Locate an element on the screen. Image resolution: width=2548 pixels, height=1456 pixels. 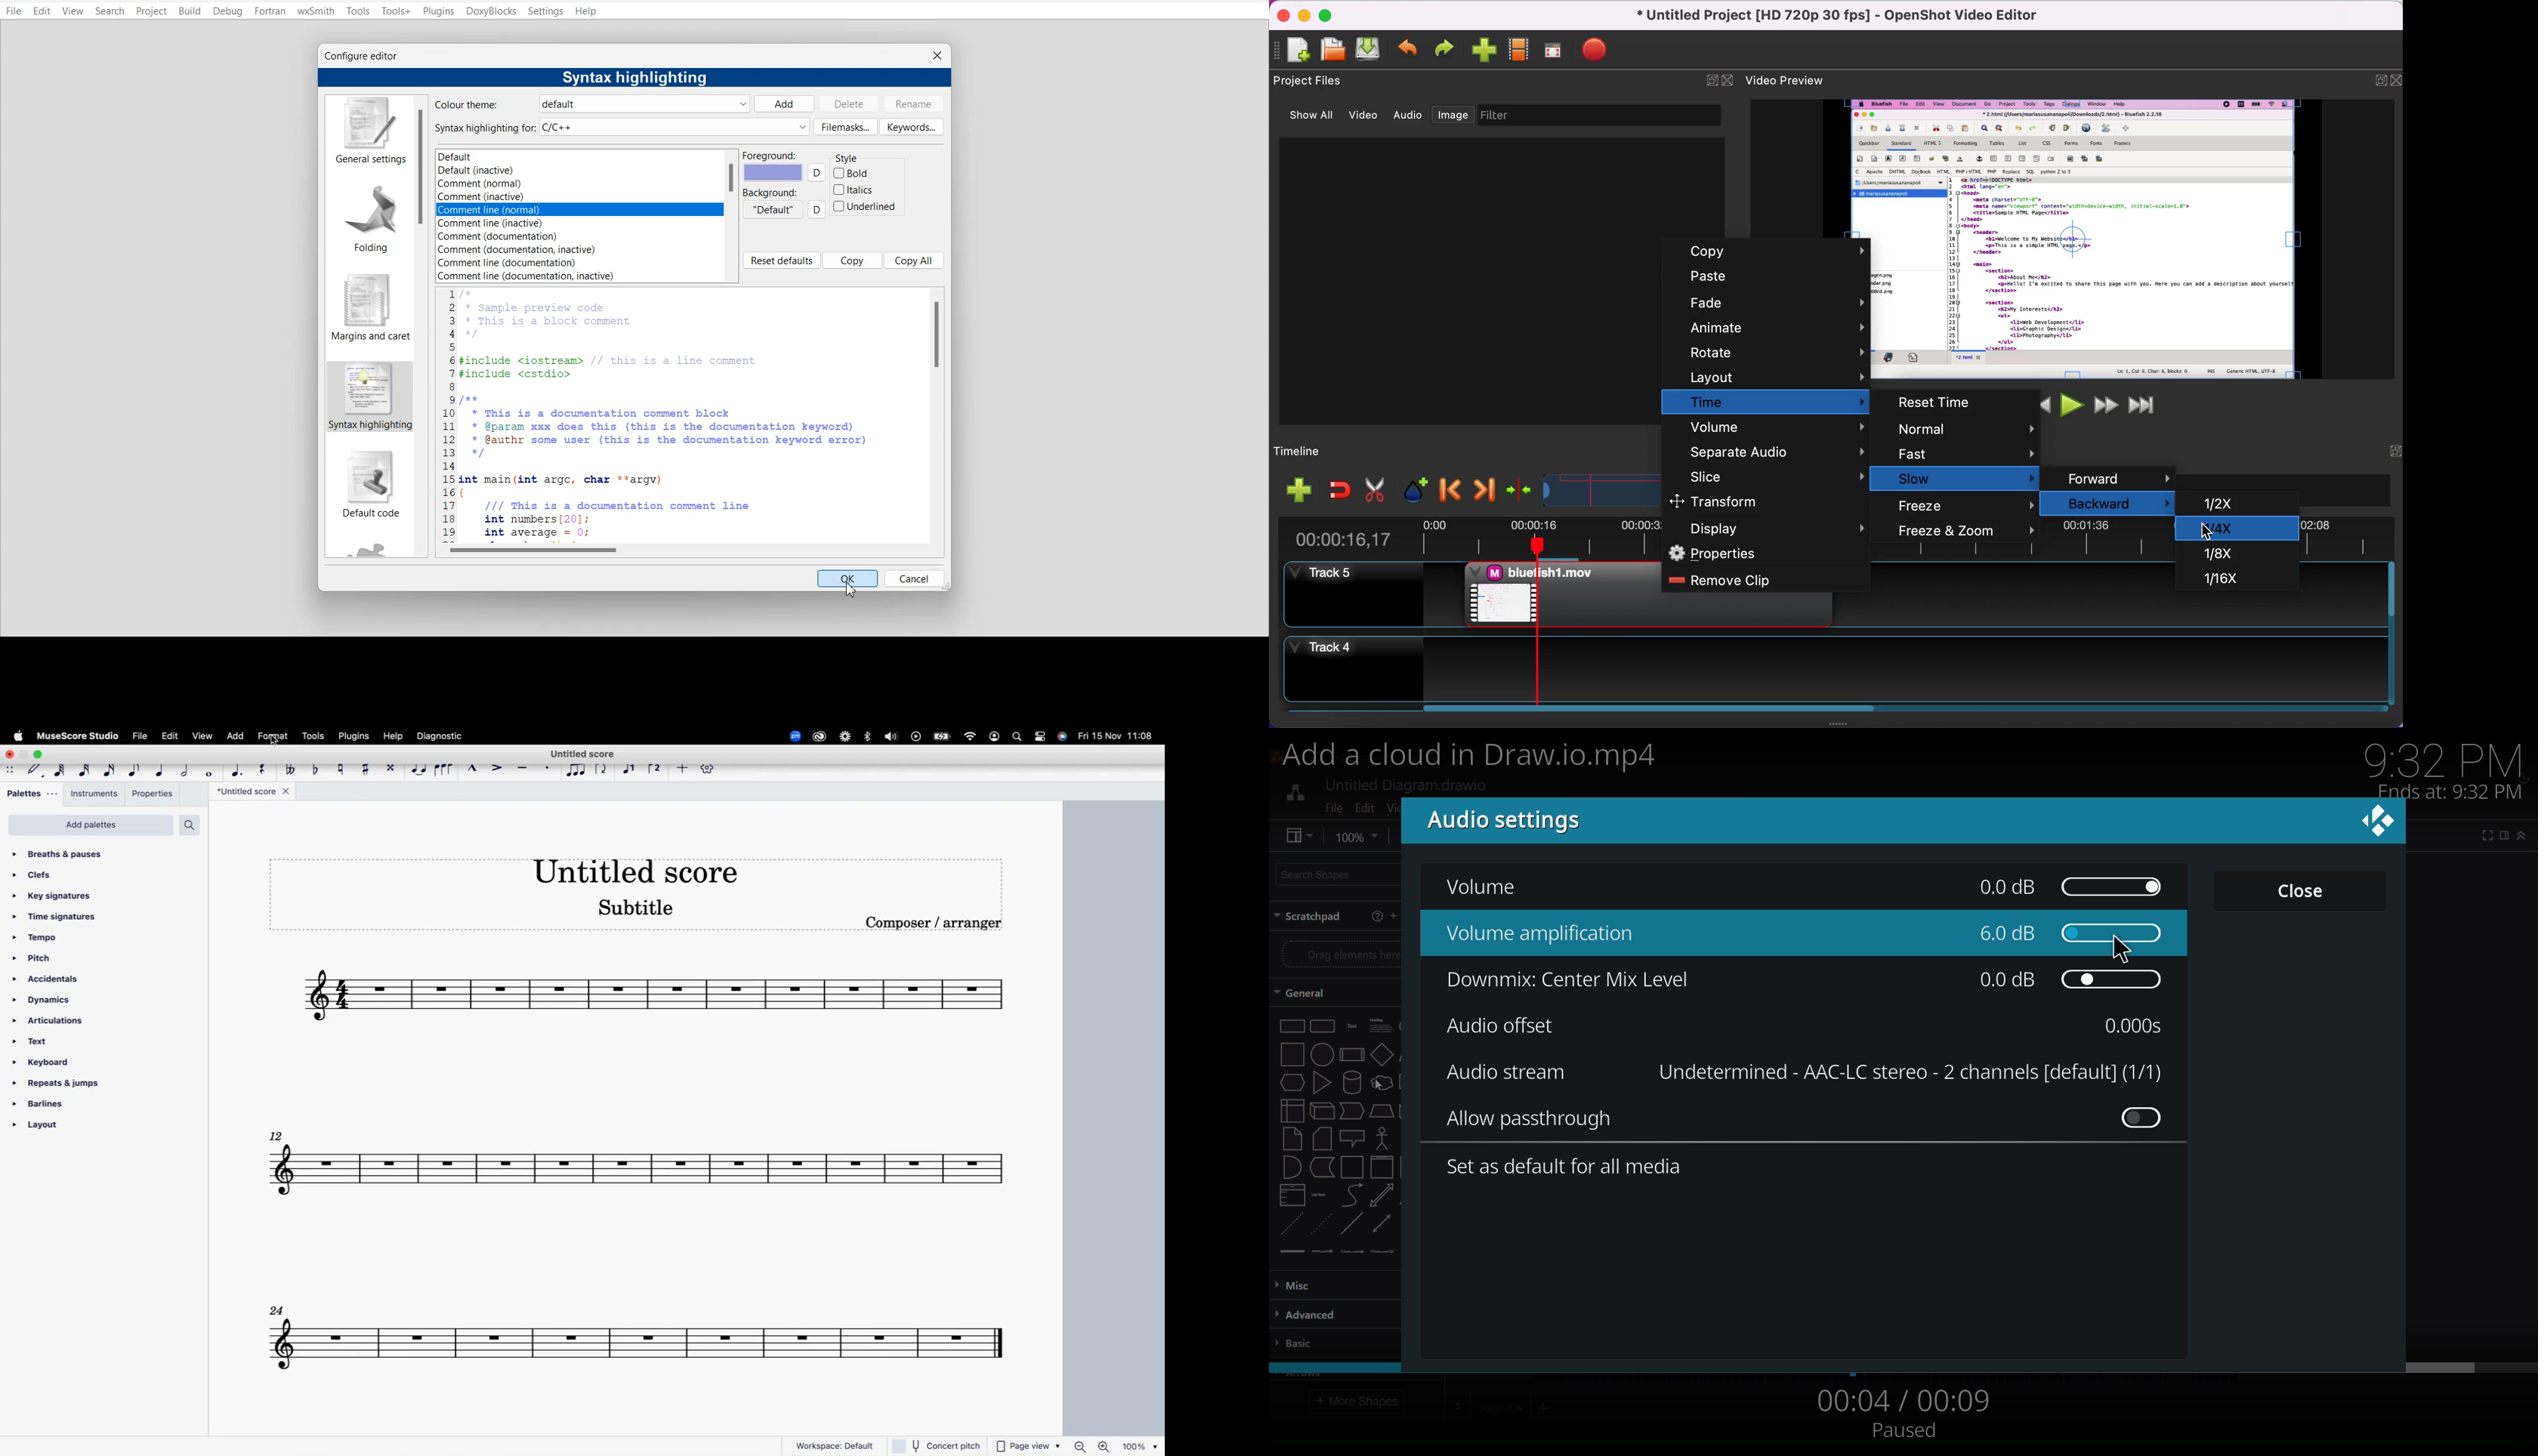
toggle sharp is located at coordinates (365, 768).